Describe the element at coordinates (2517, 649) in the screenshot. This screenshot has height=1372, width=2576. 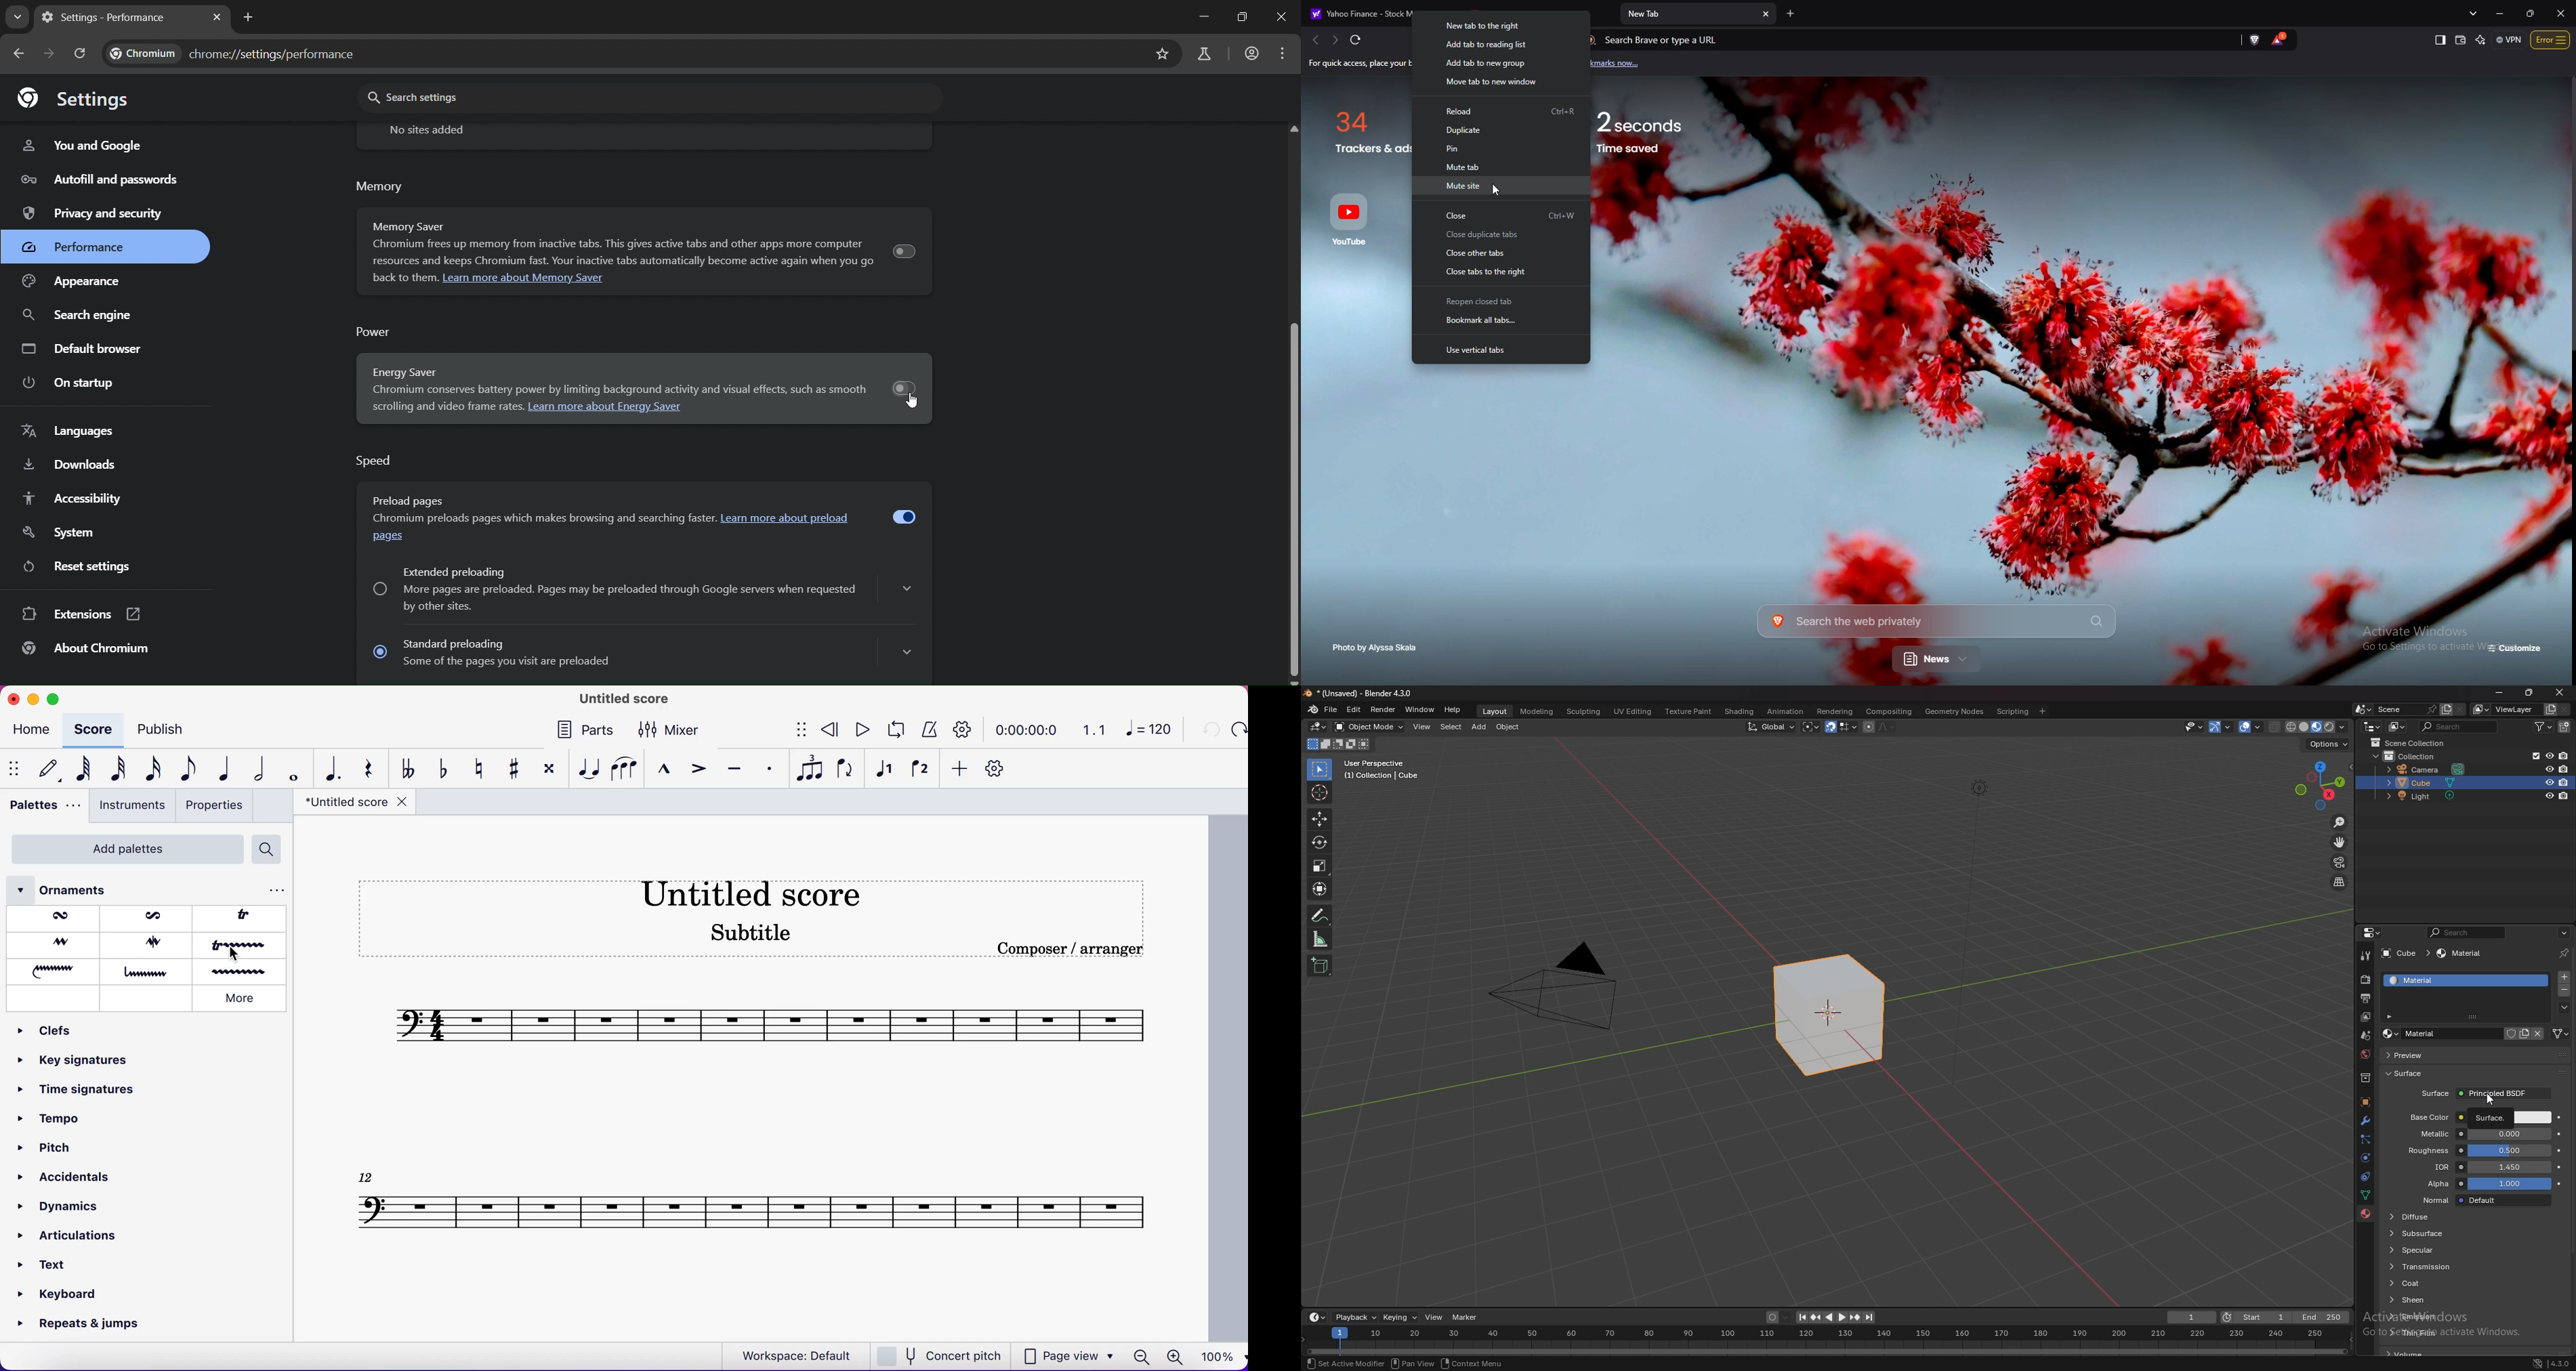
I see `customize` at that location.